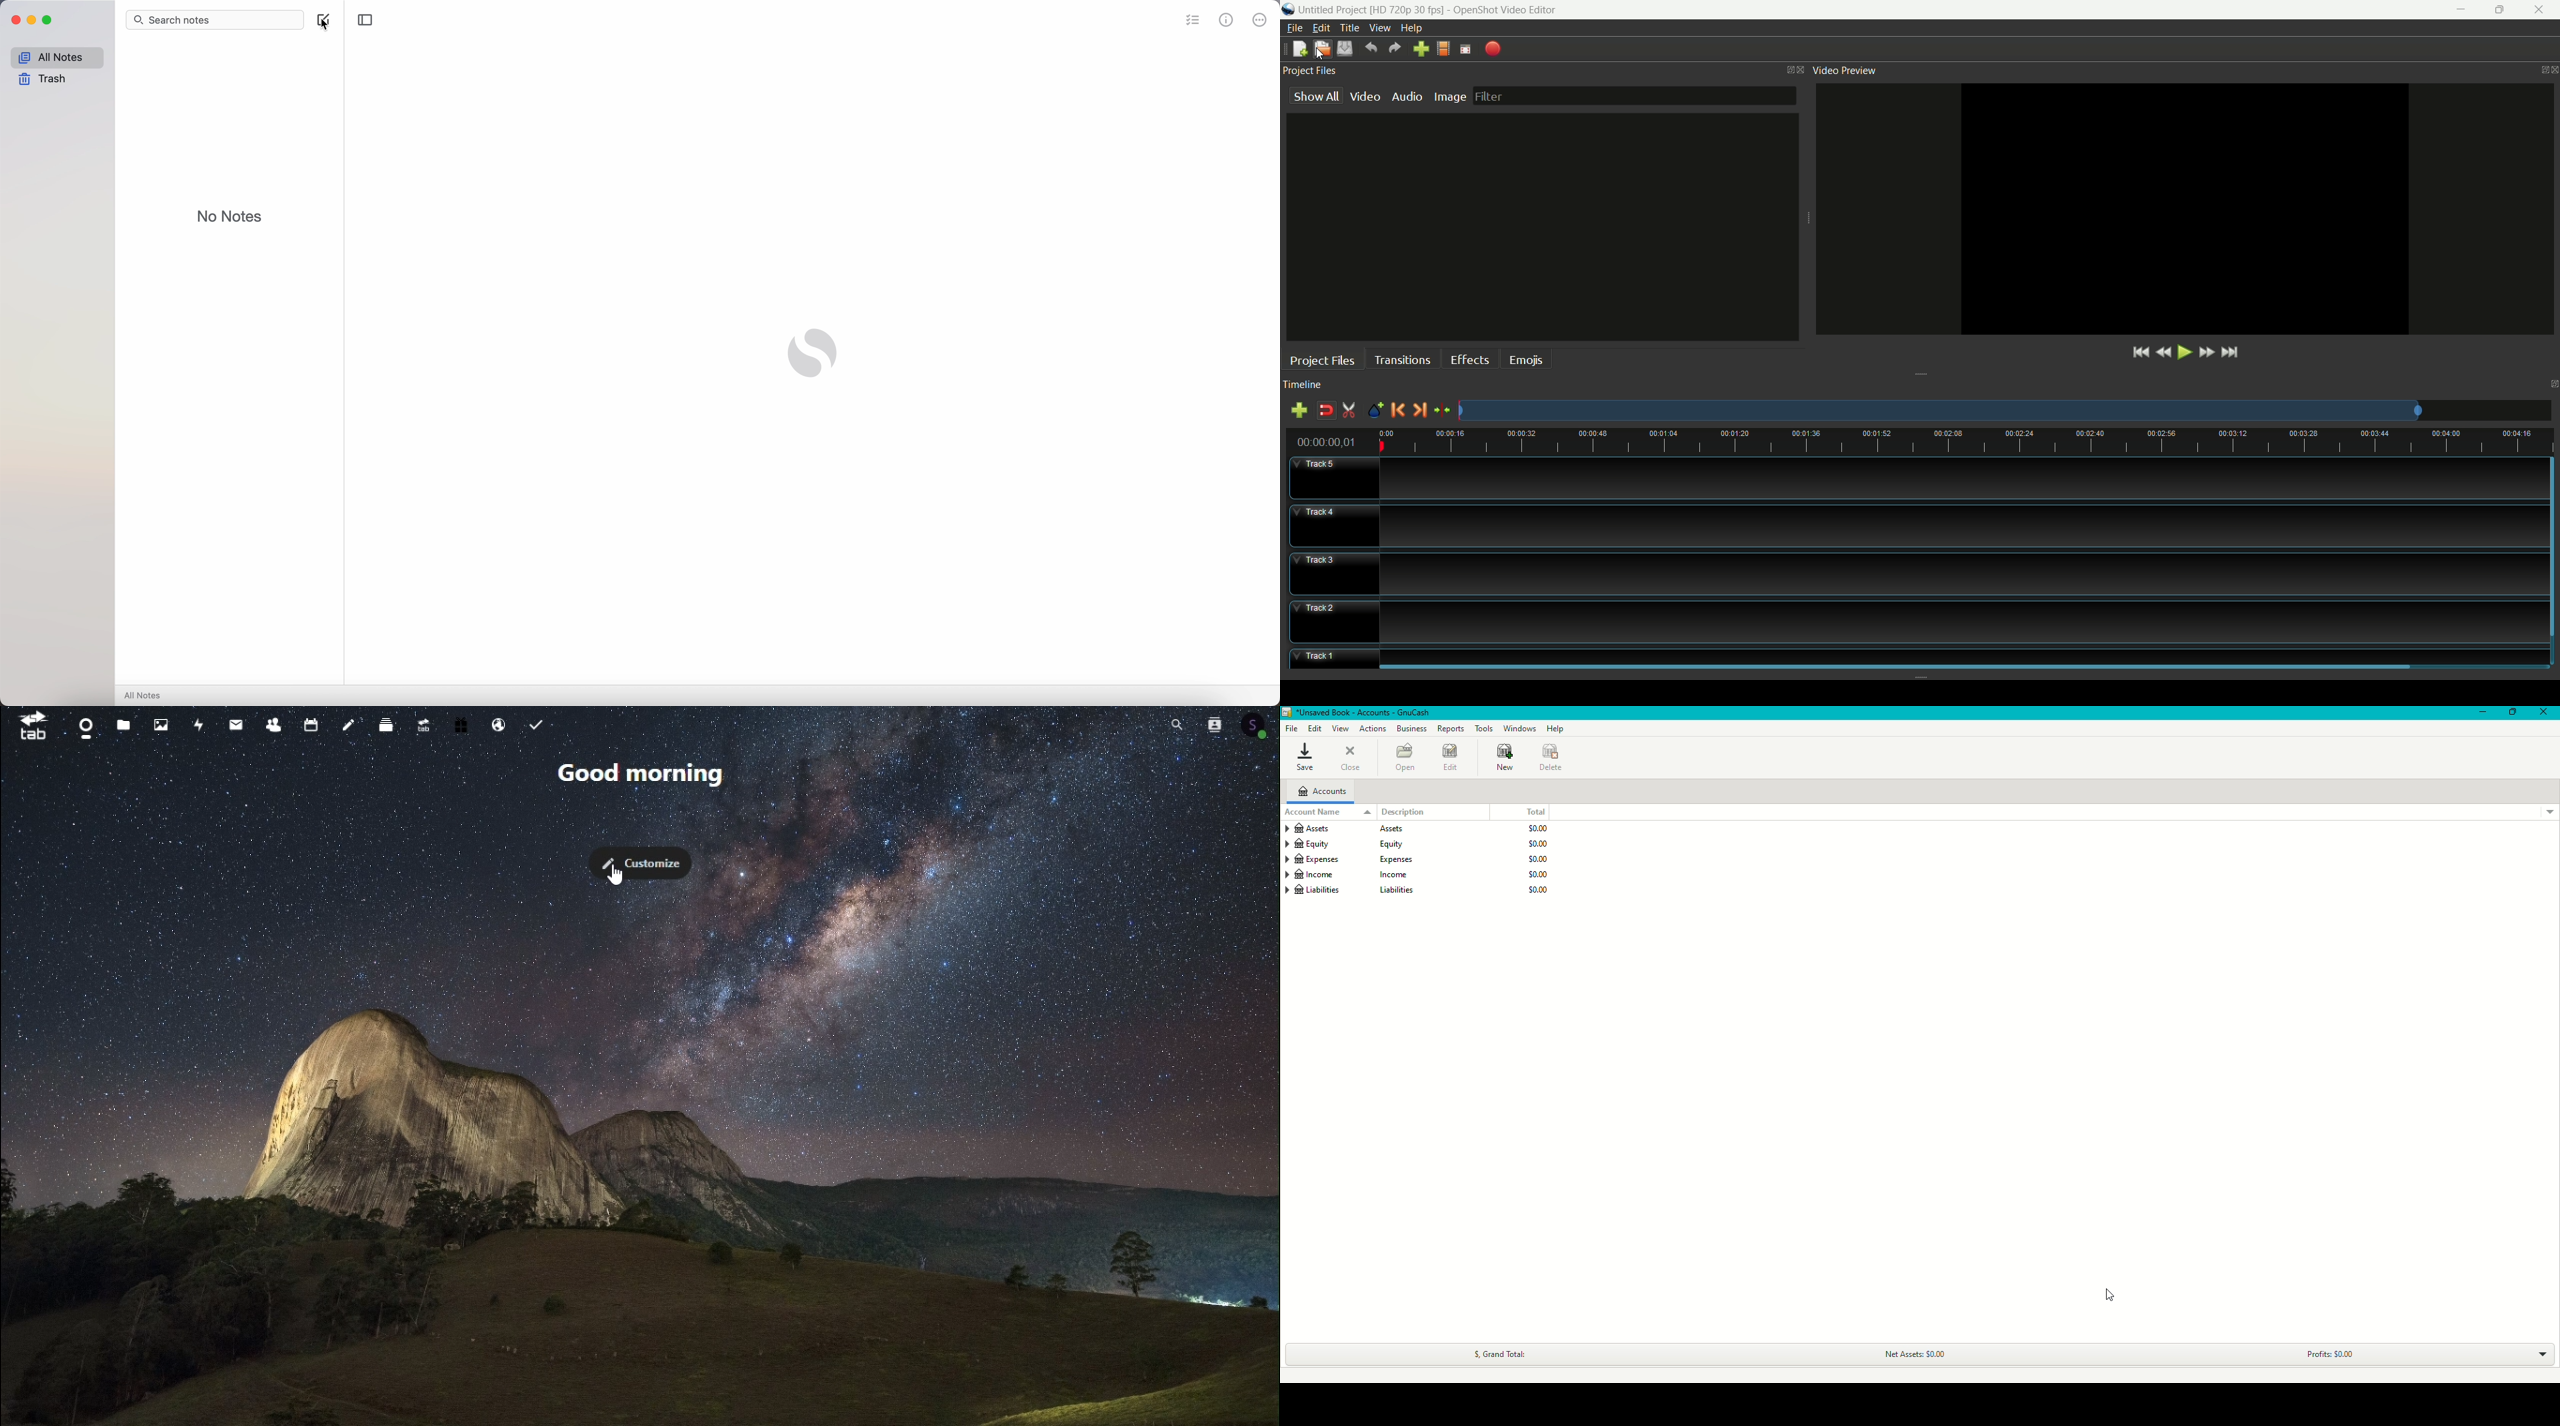  What do you see at coordinates (1404, 758) in the screenshot?
I see `Open` at bounding box center [1404, 758].